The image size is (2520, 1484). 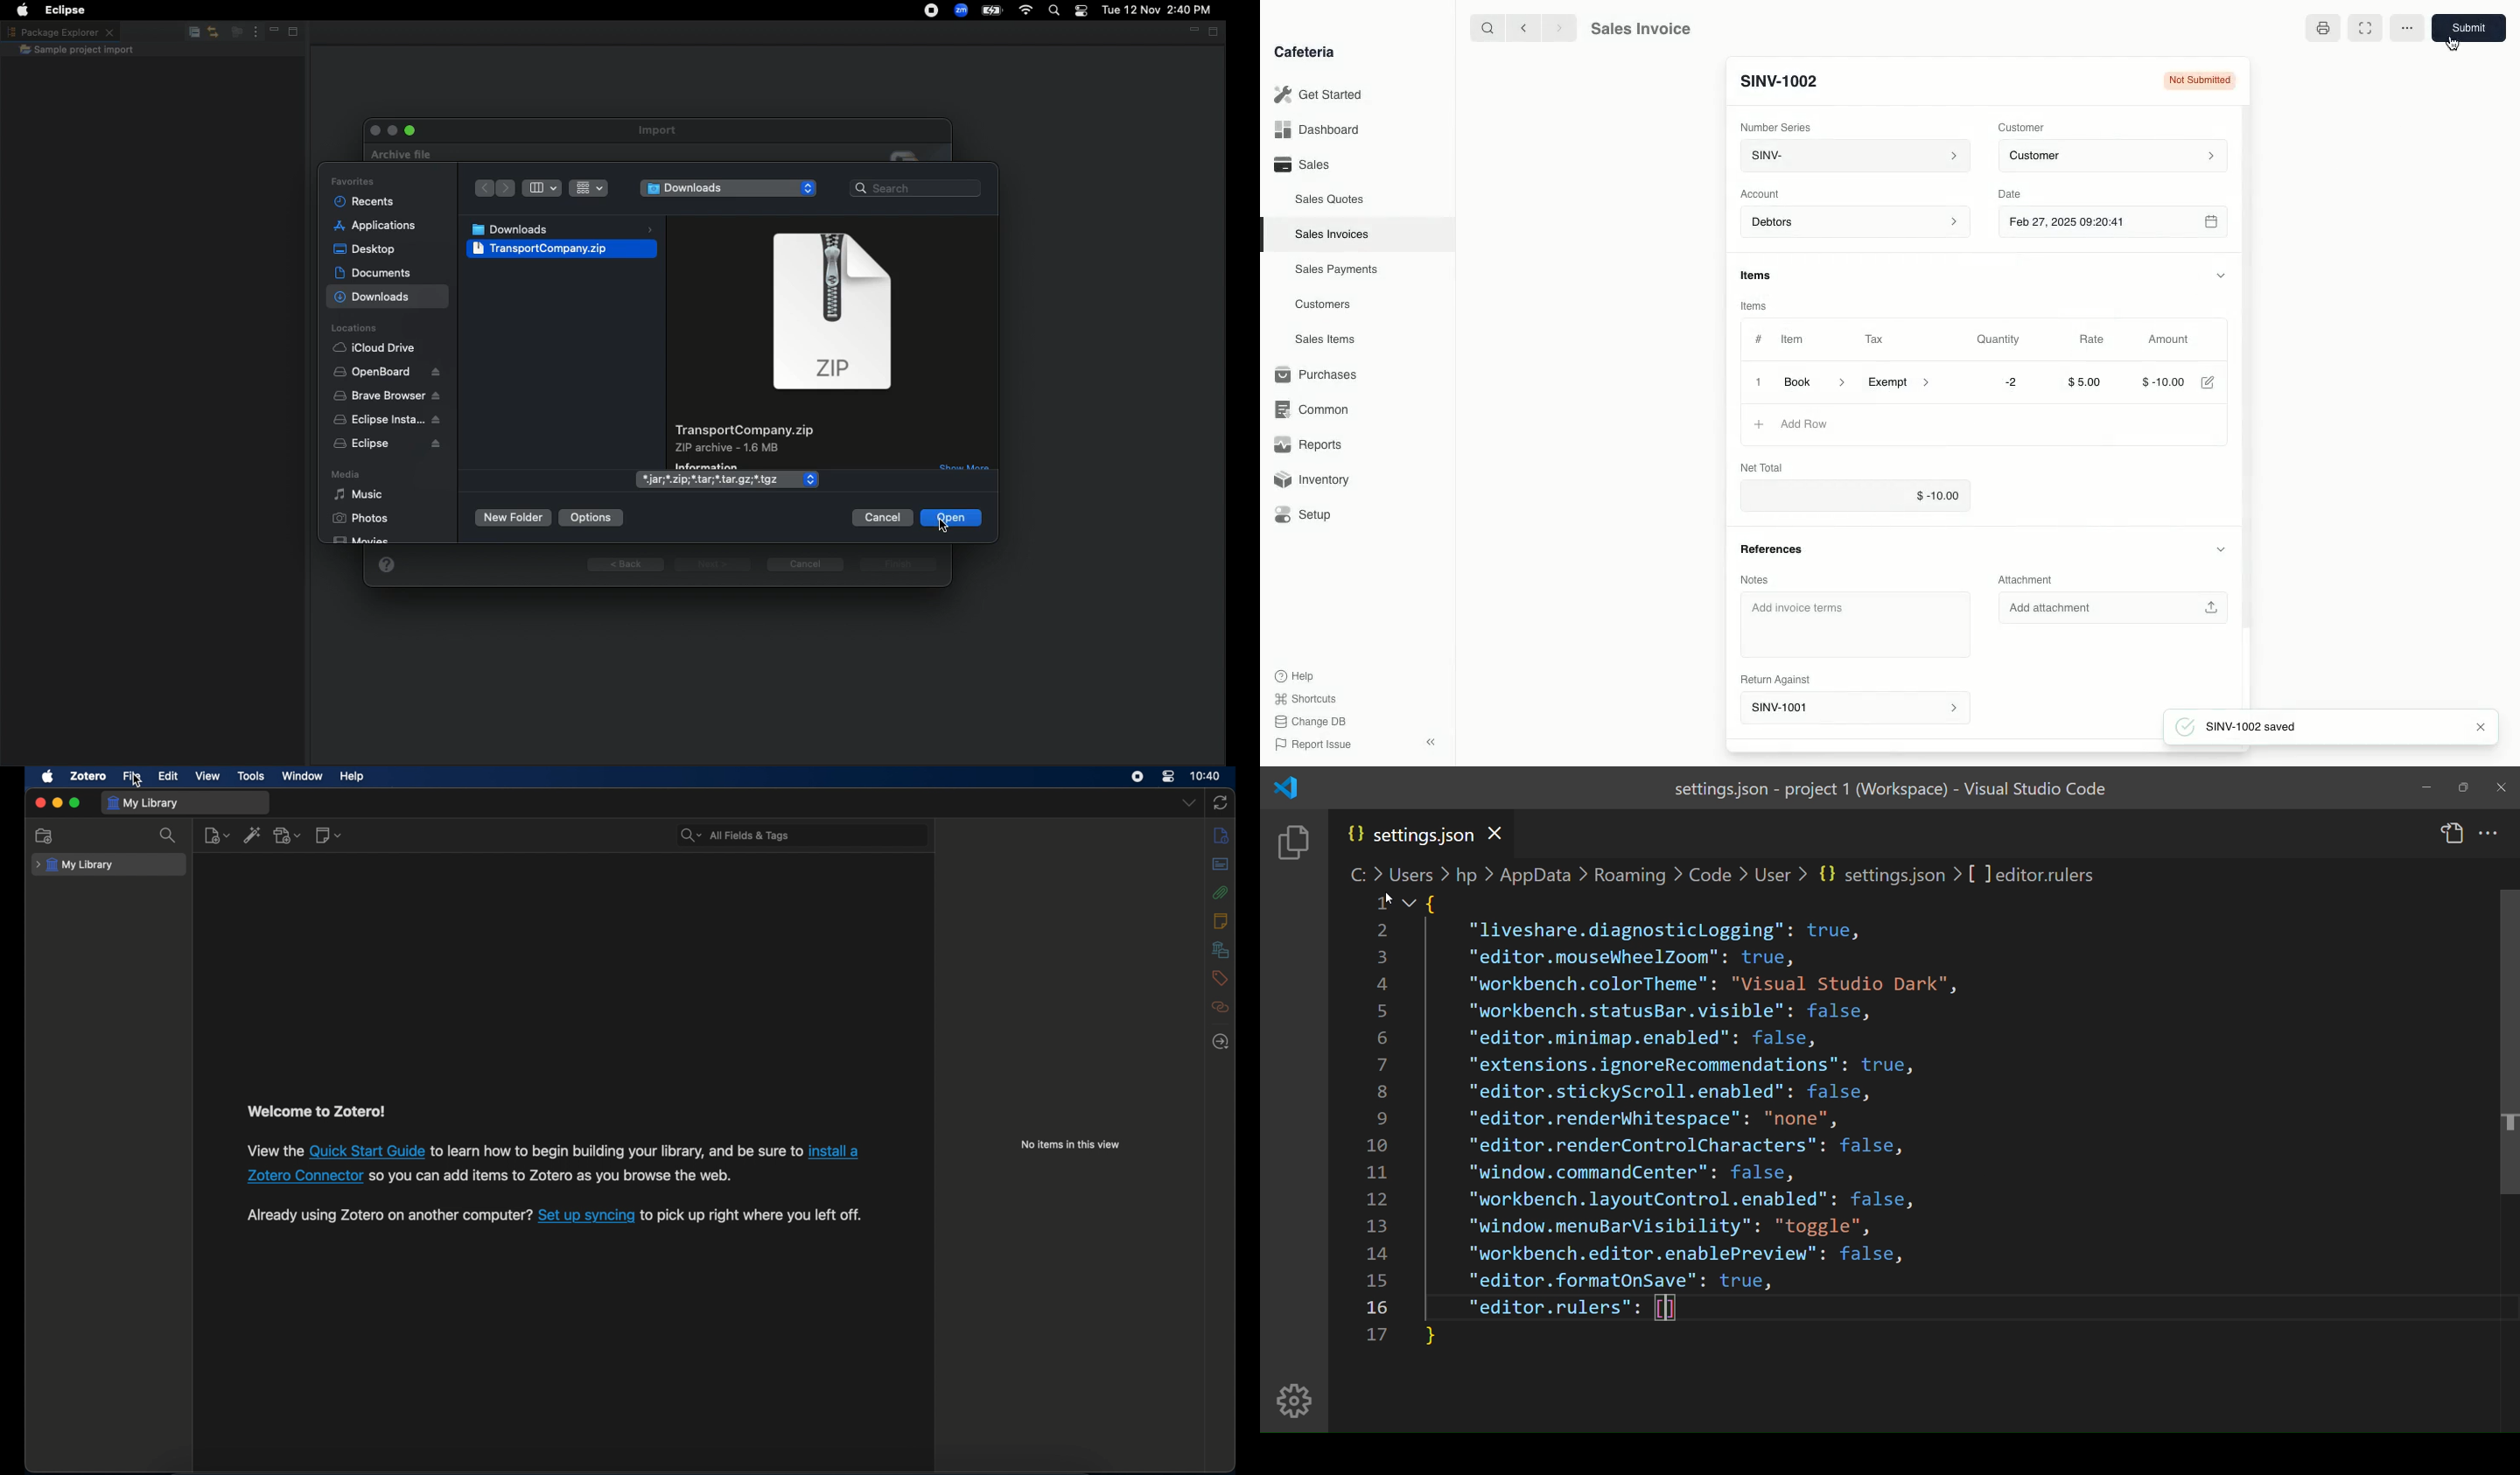 What do you see at coordinates (1206, 775) in the screenshot?
I see `time` at bounding box center [1206, 775].